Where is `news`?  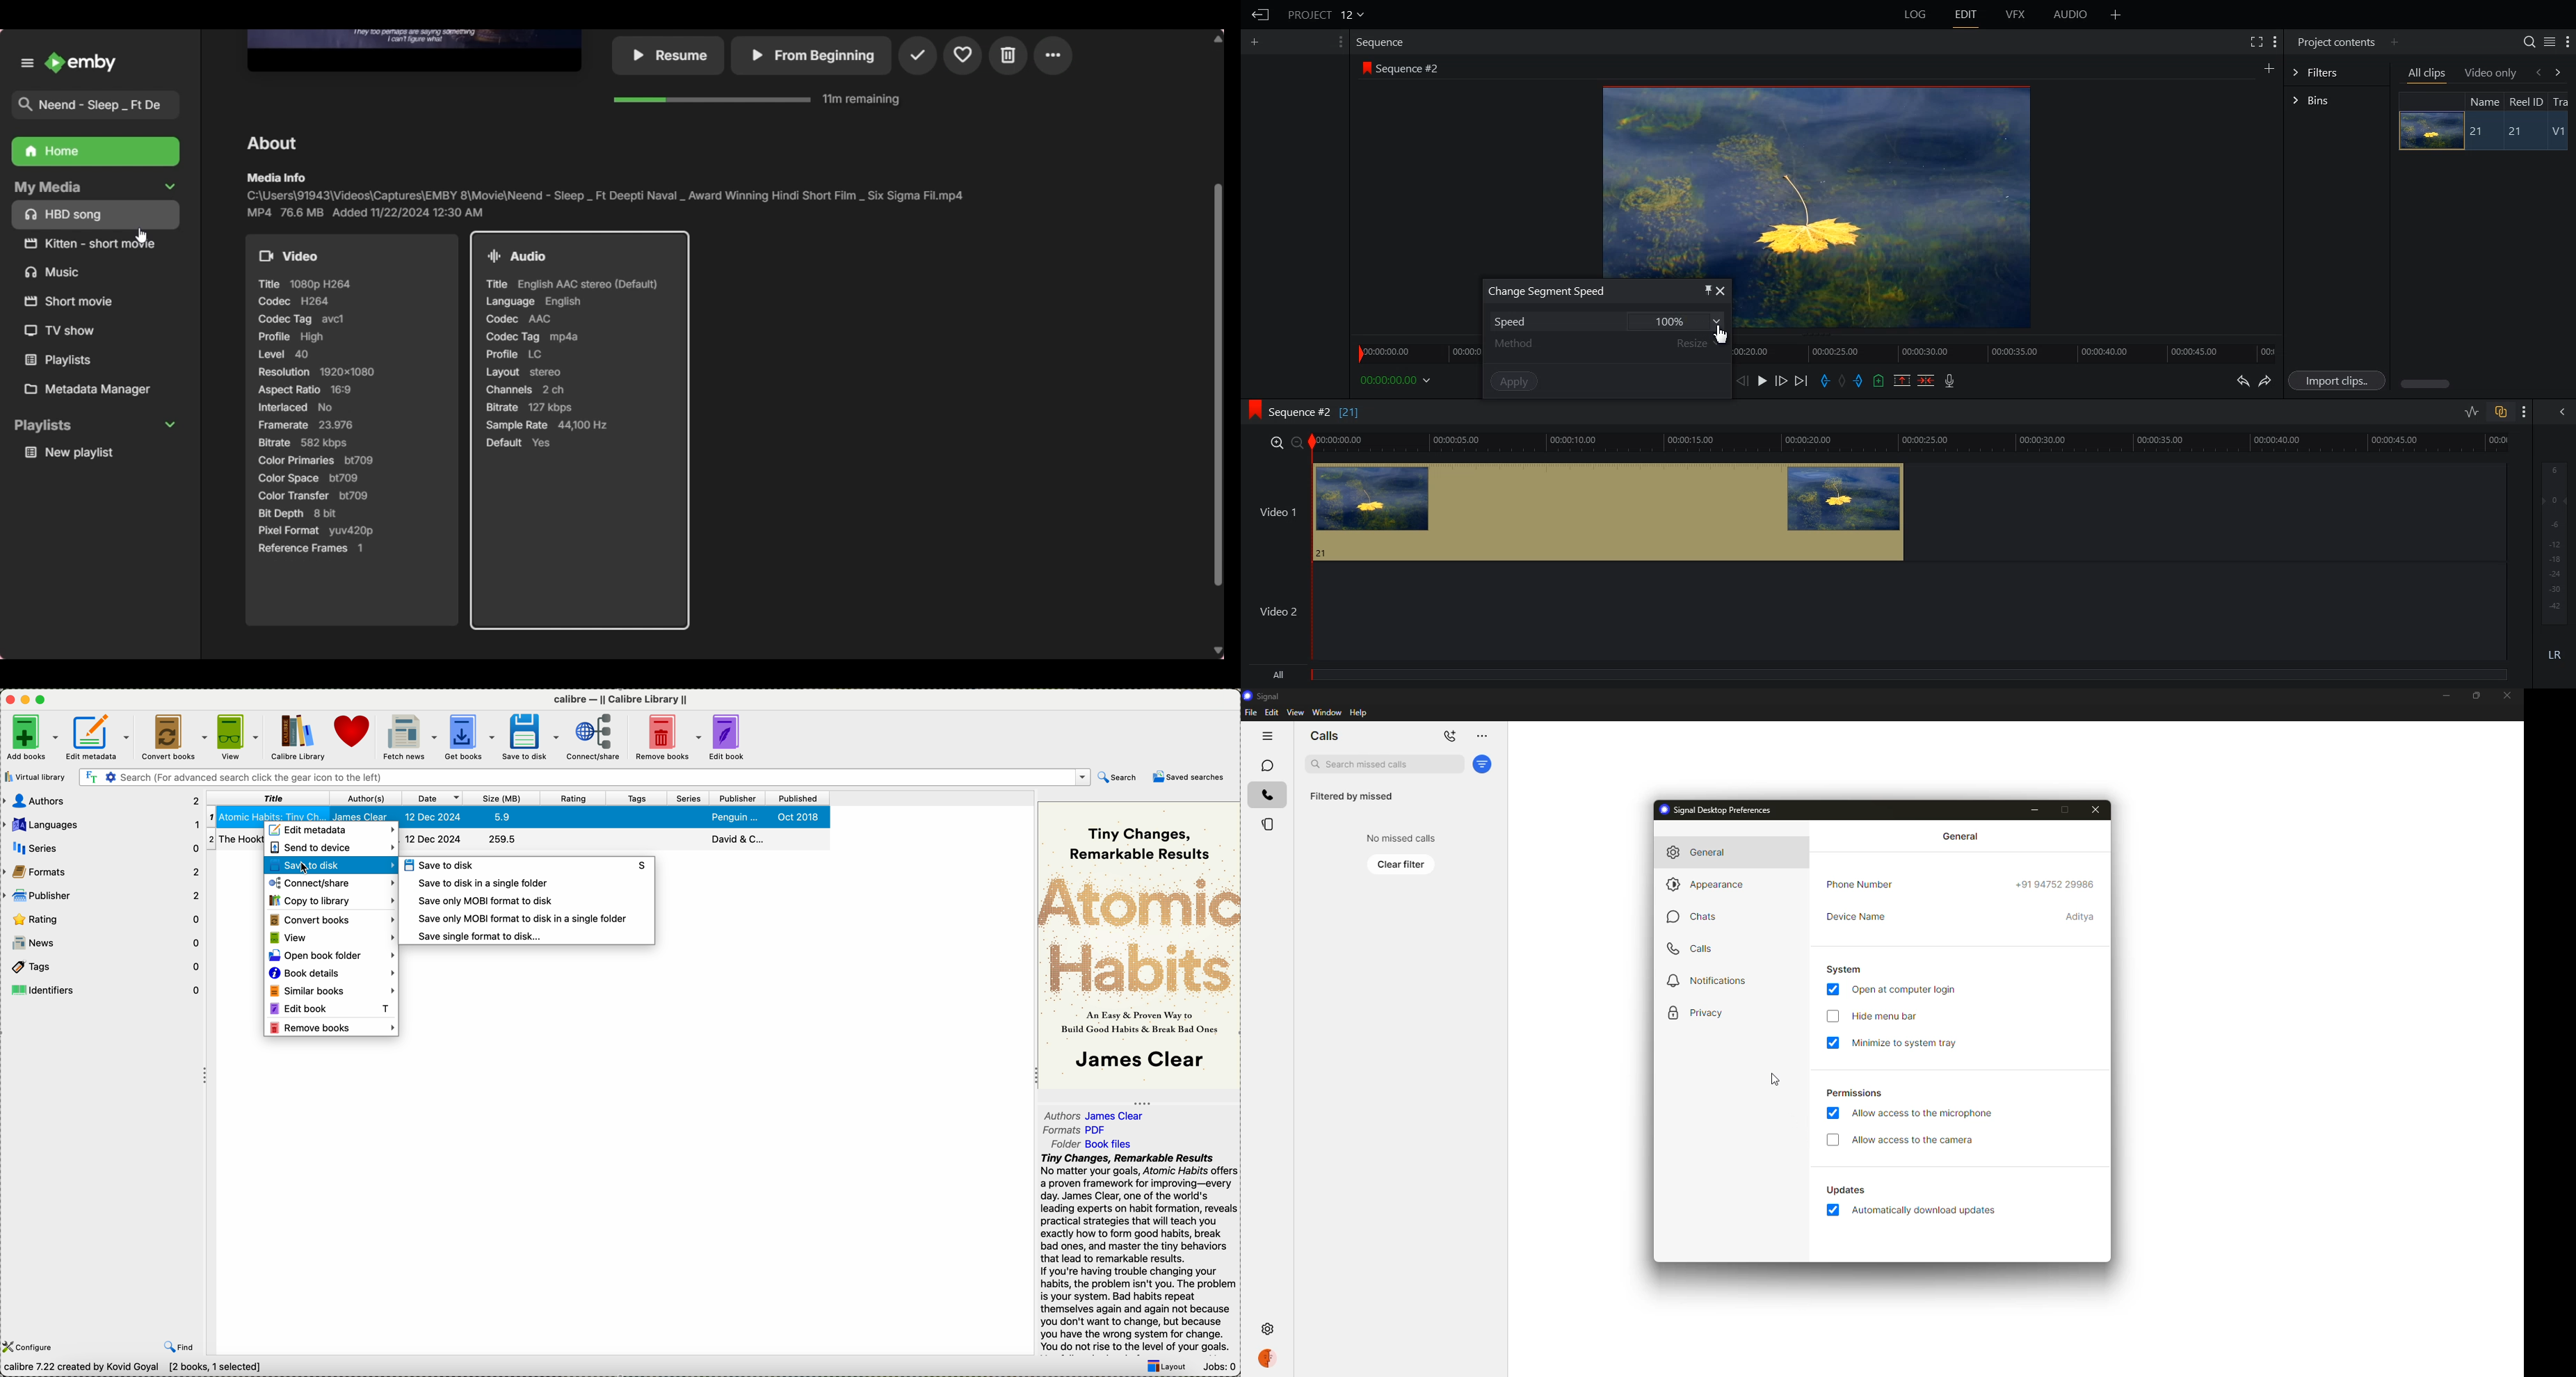
news is located at coordinates (107, 943).